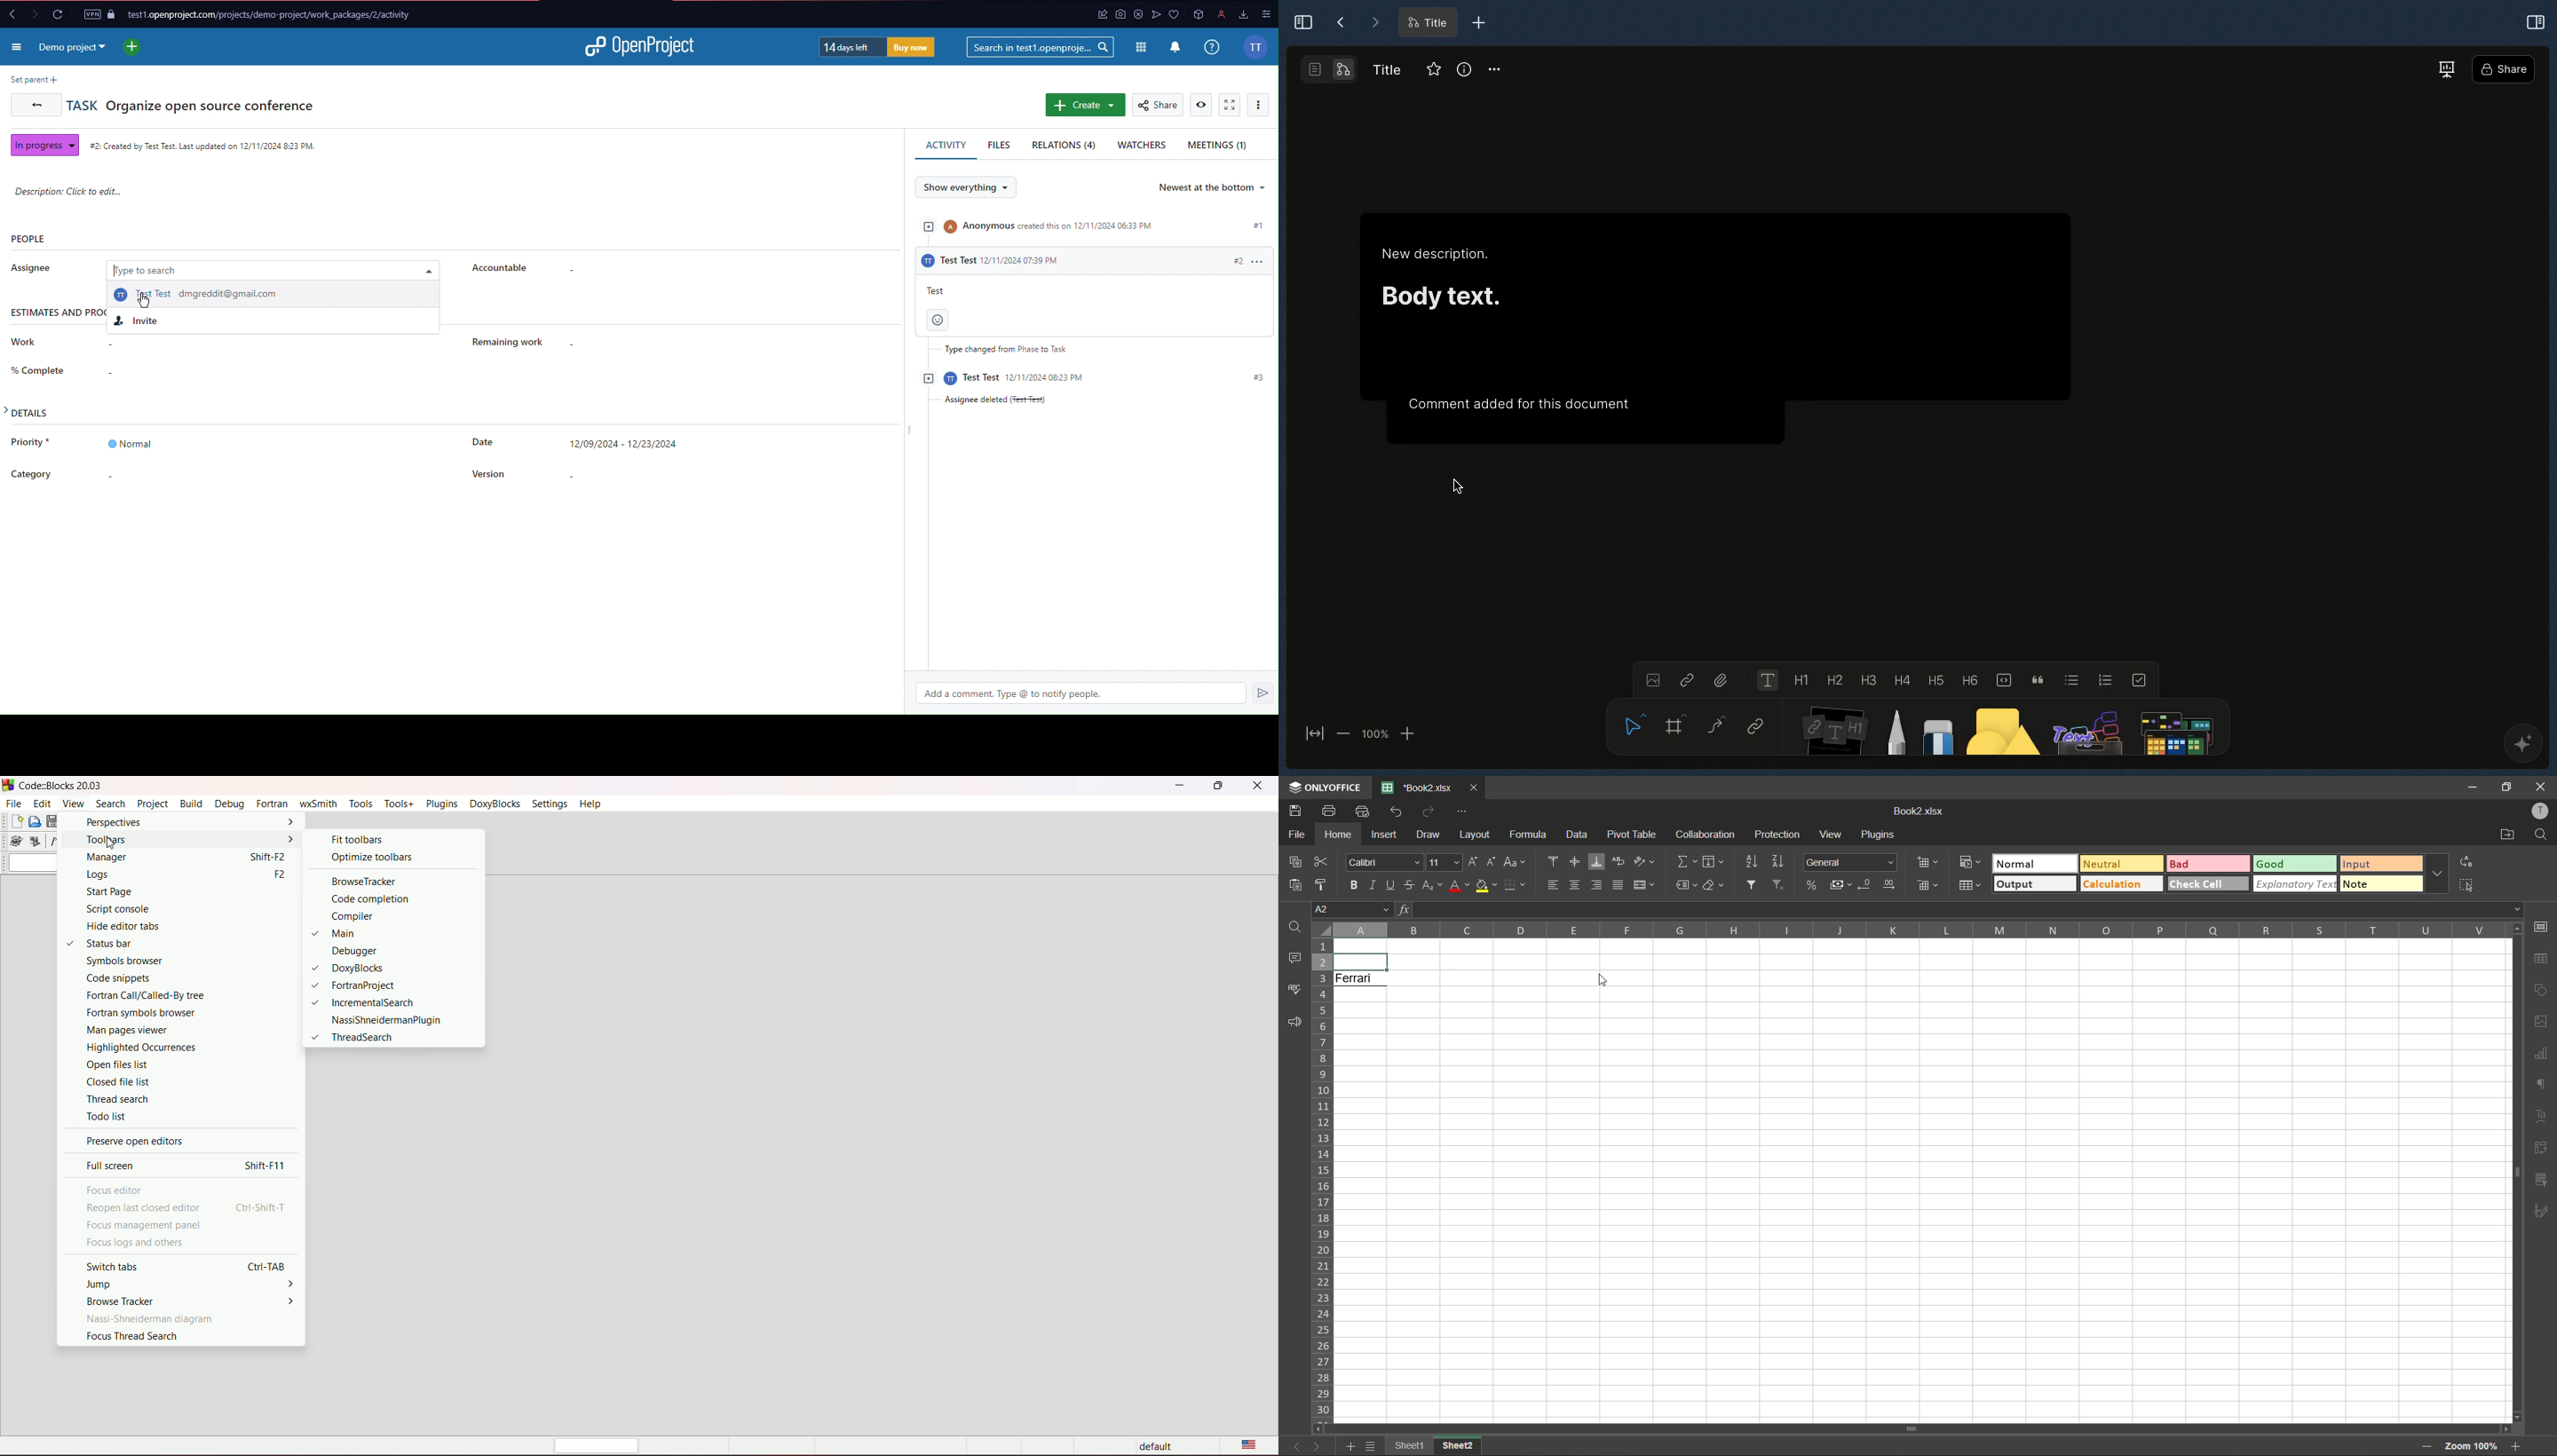 The height and width of the screenshot is (1456, 2576). What do you see at coordinates (166, 978) in the screenshot?
I see `code snippets` at bounding box center [166, 978].